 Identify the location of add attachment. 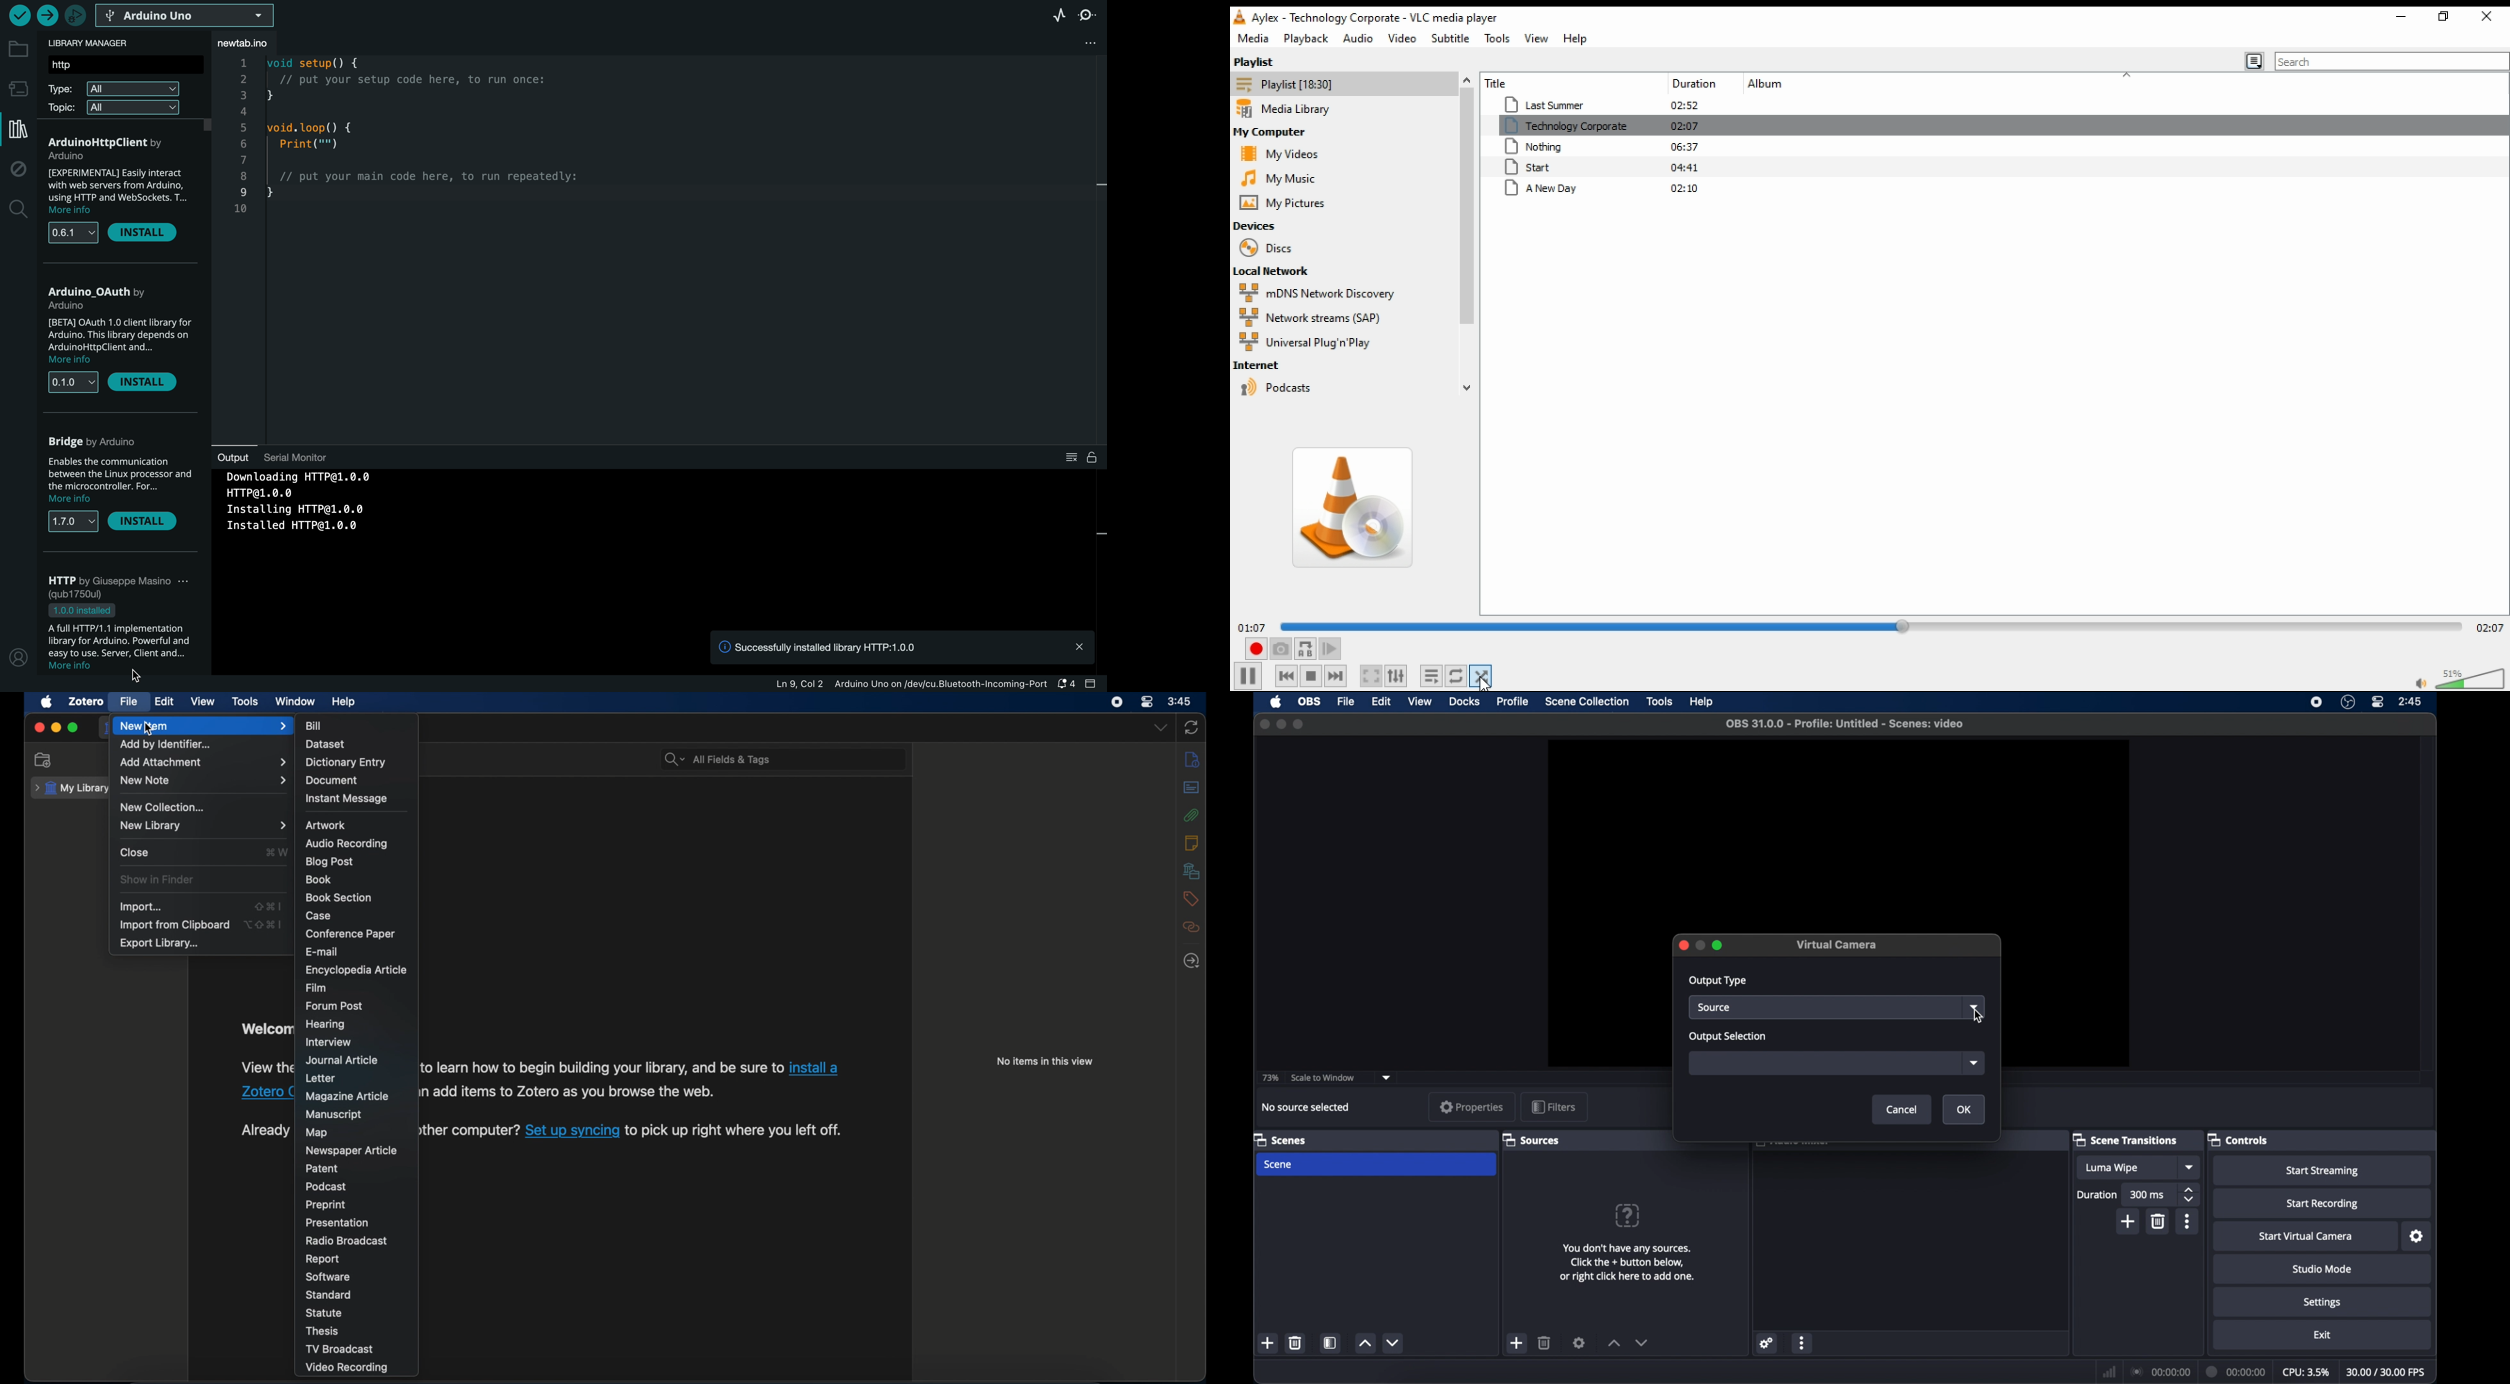
(203, 762).